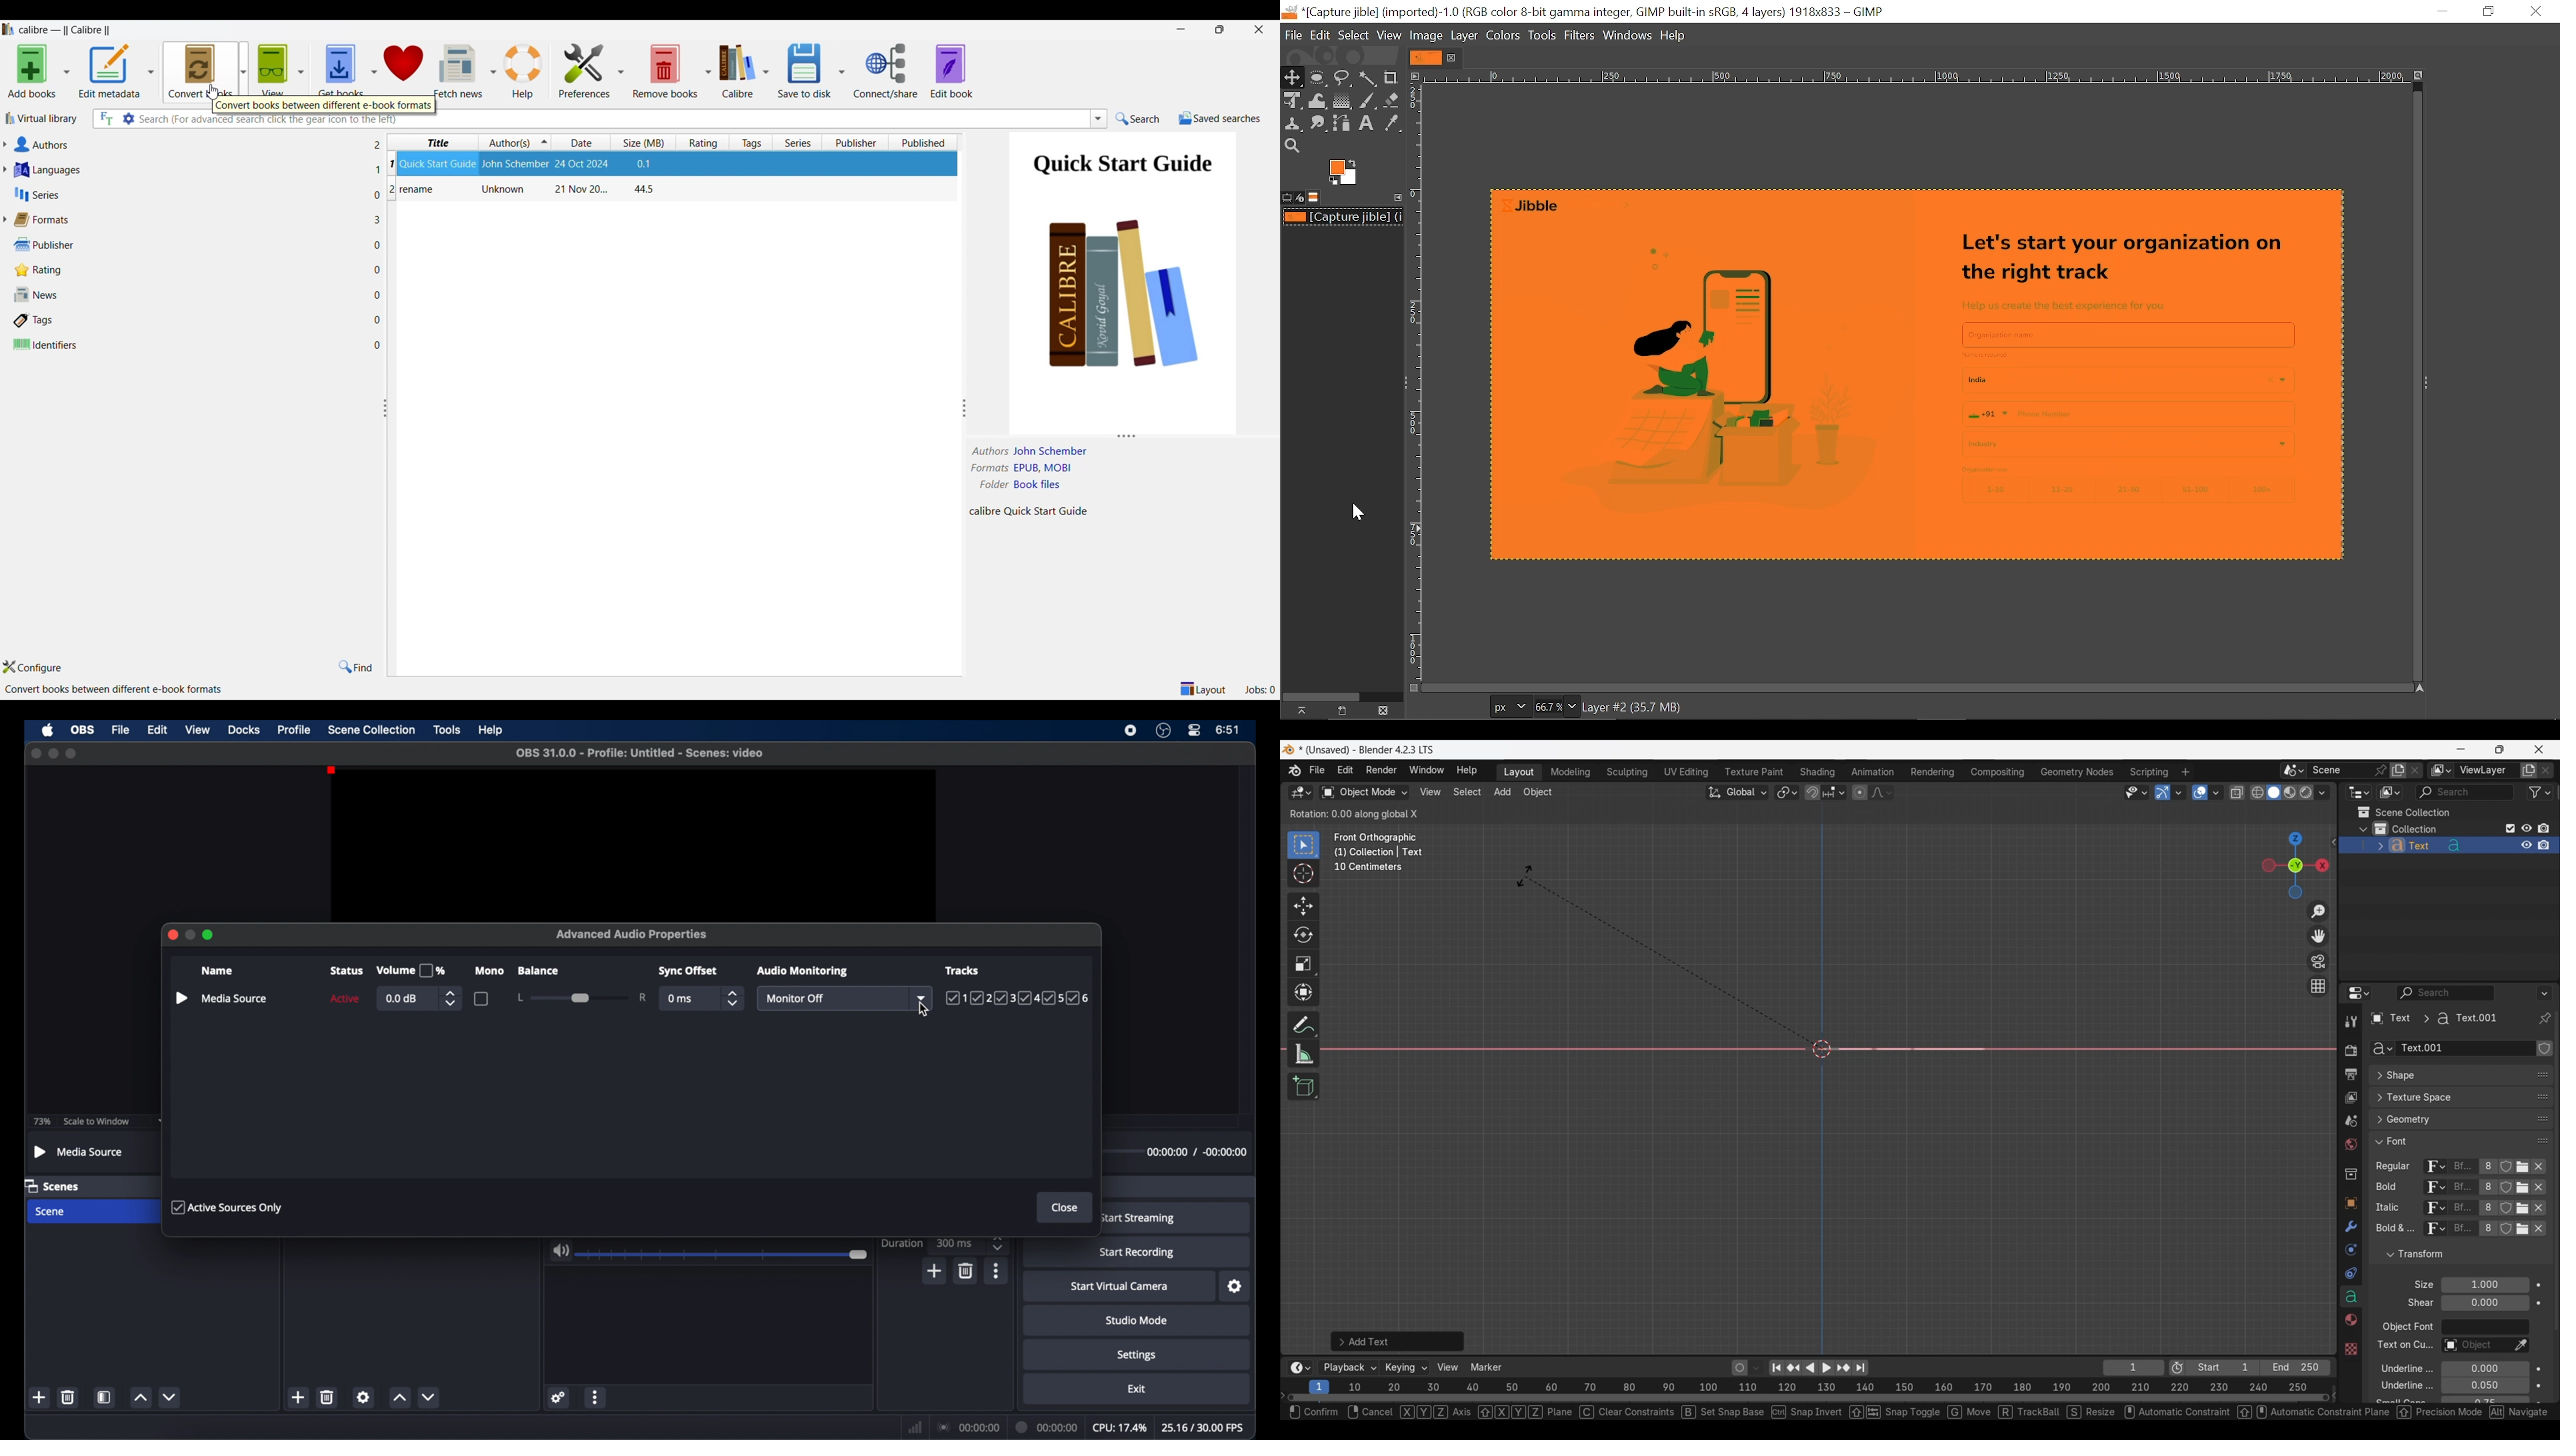 The image size is (2576, 1456). What do you see at coordinates (2335, 1395) in the screenshot?
I see `Decrease frames space` at bounding box center [2335, 1395].